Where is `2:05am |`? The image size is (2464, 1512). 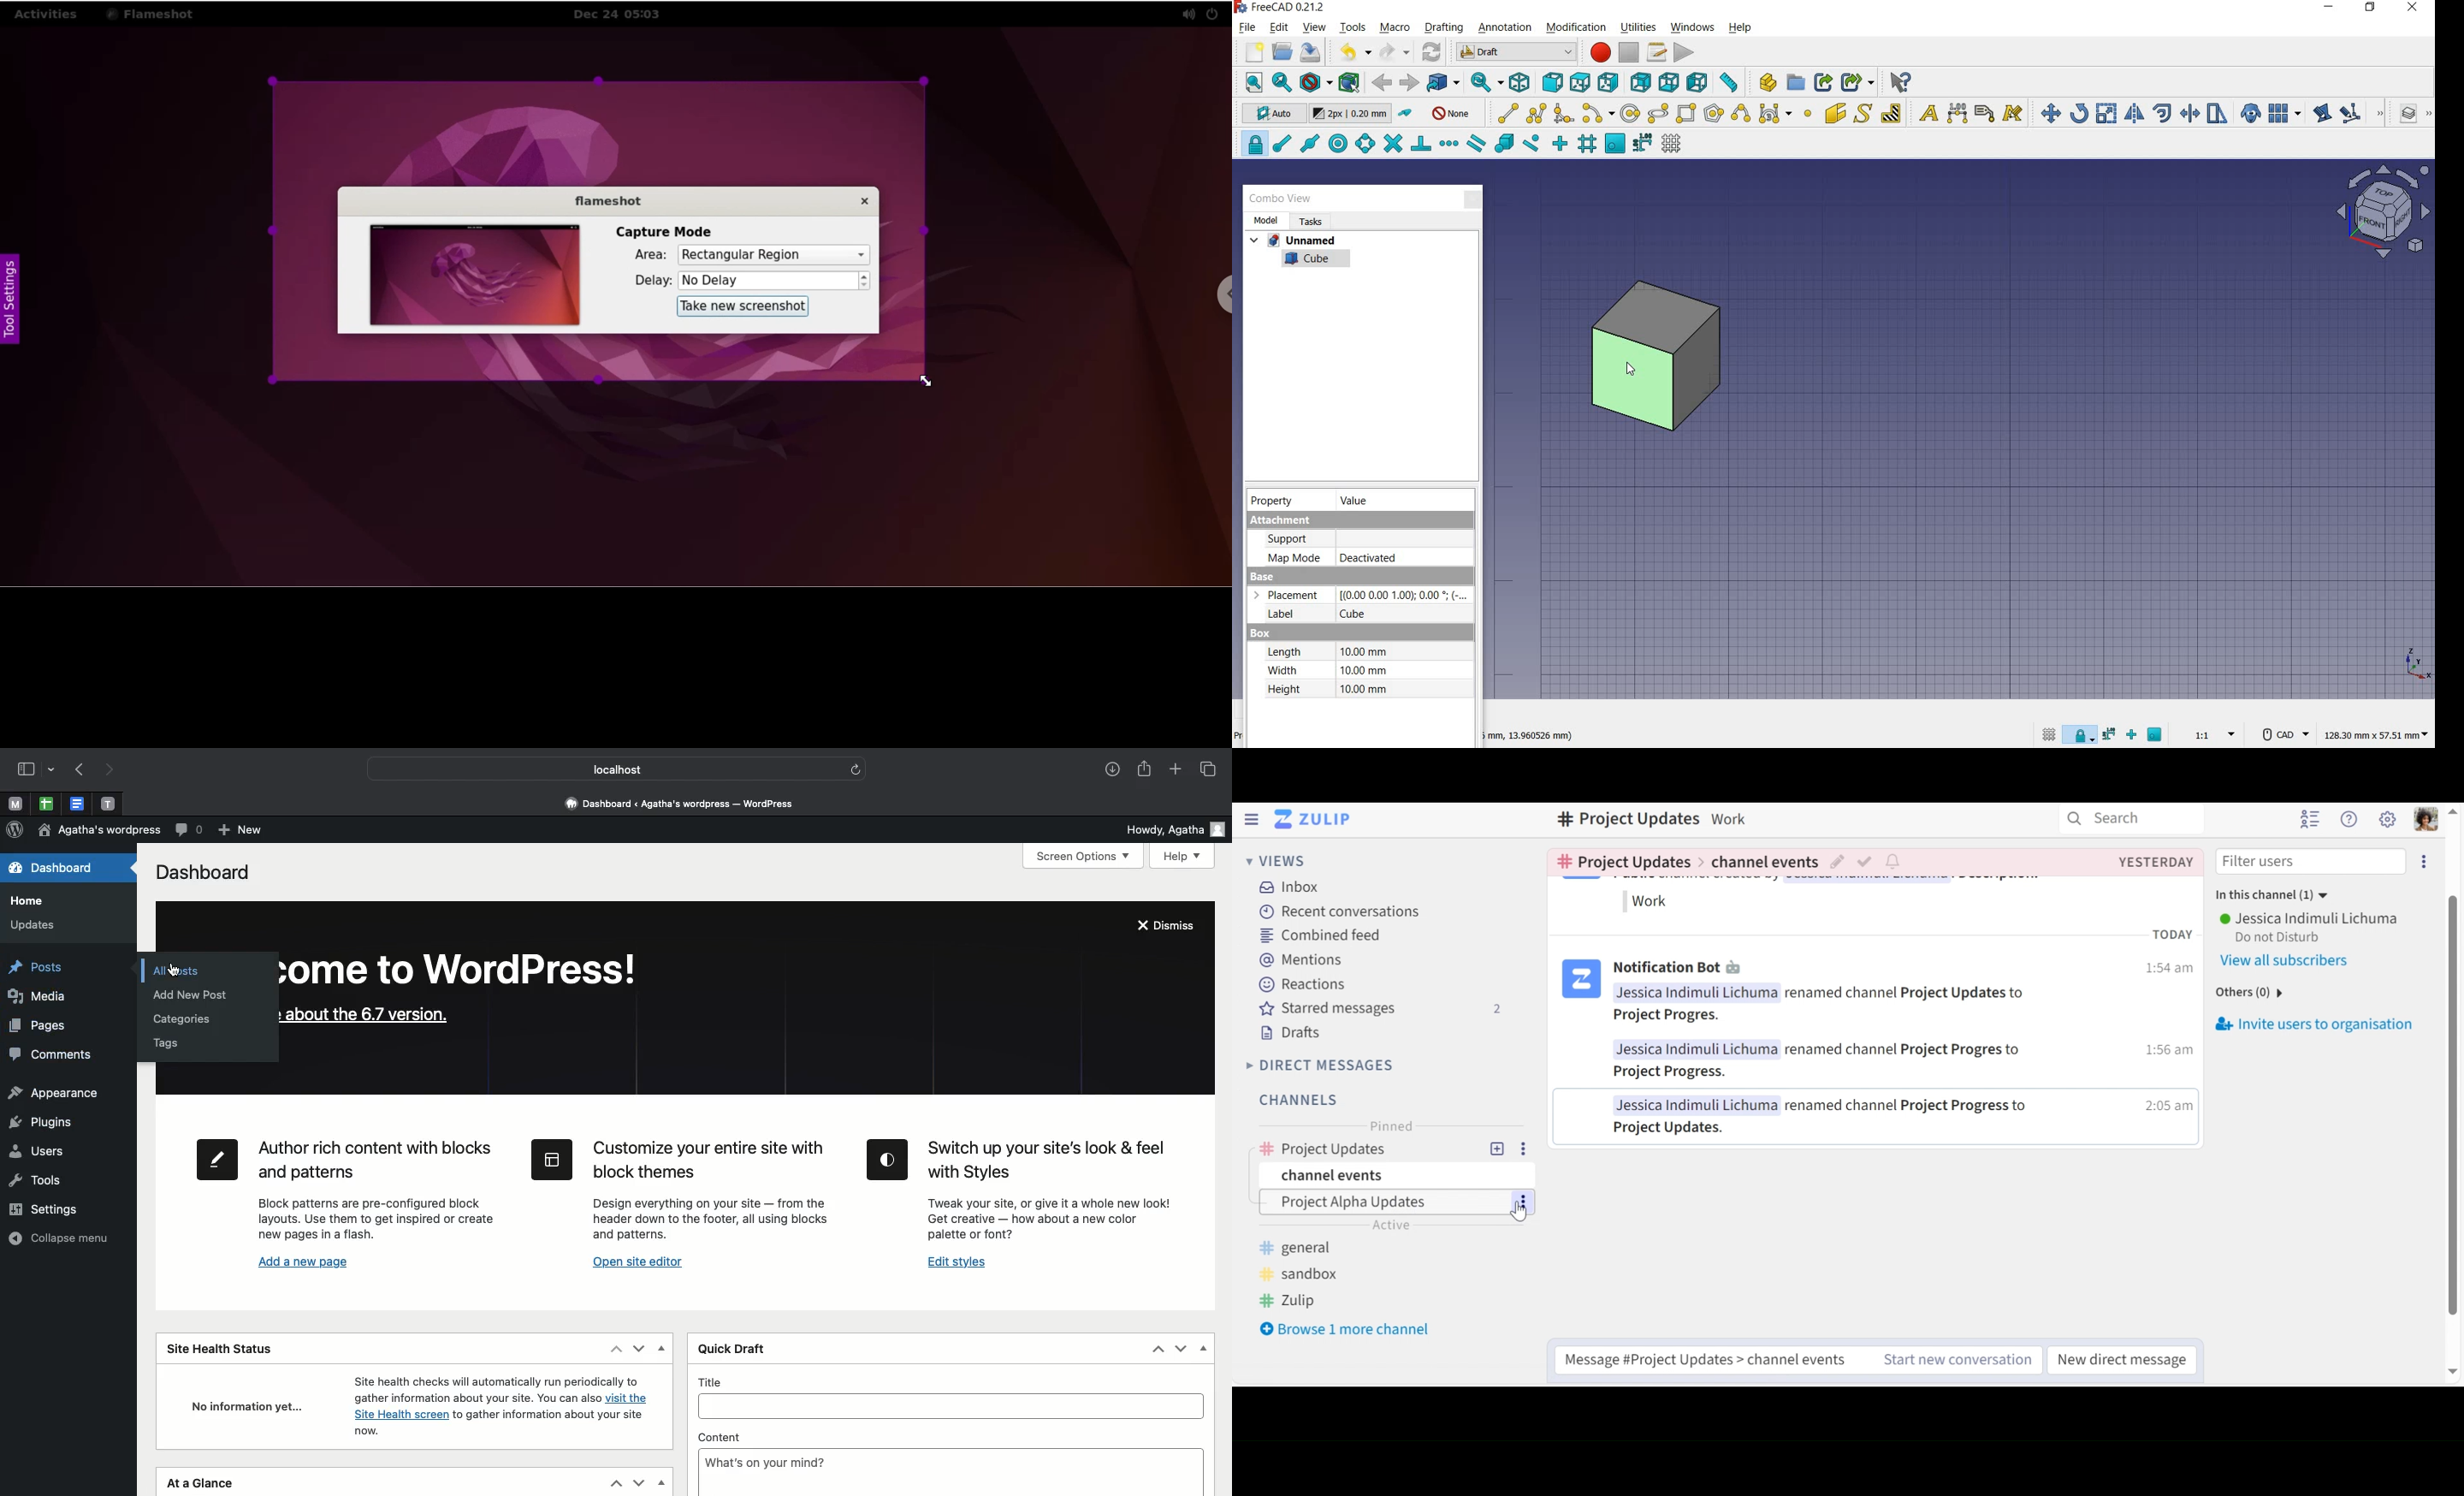 2:05am | is located at coordinates (2168, 1109).